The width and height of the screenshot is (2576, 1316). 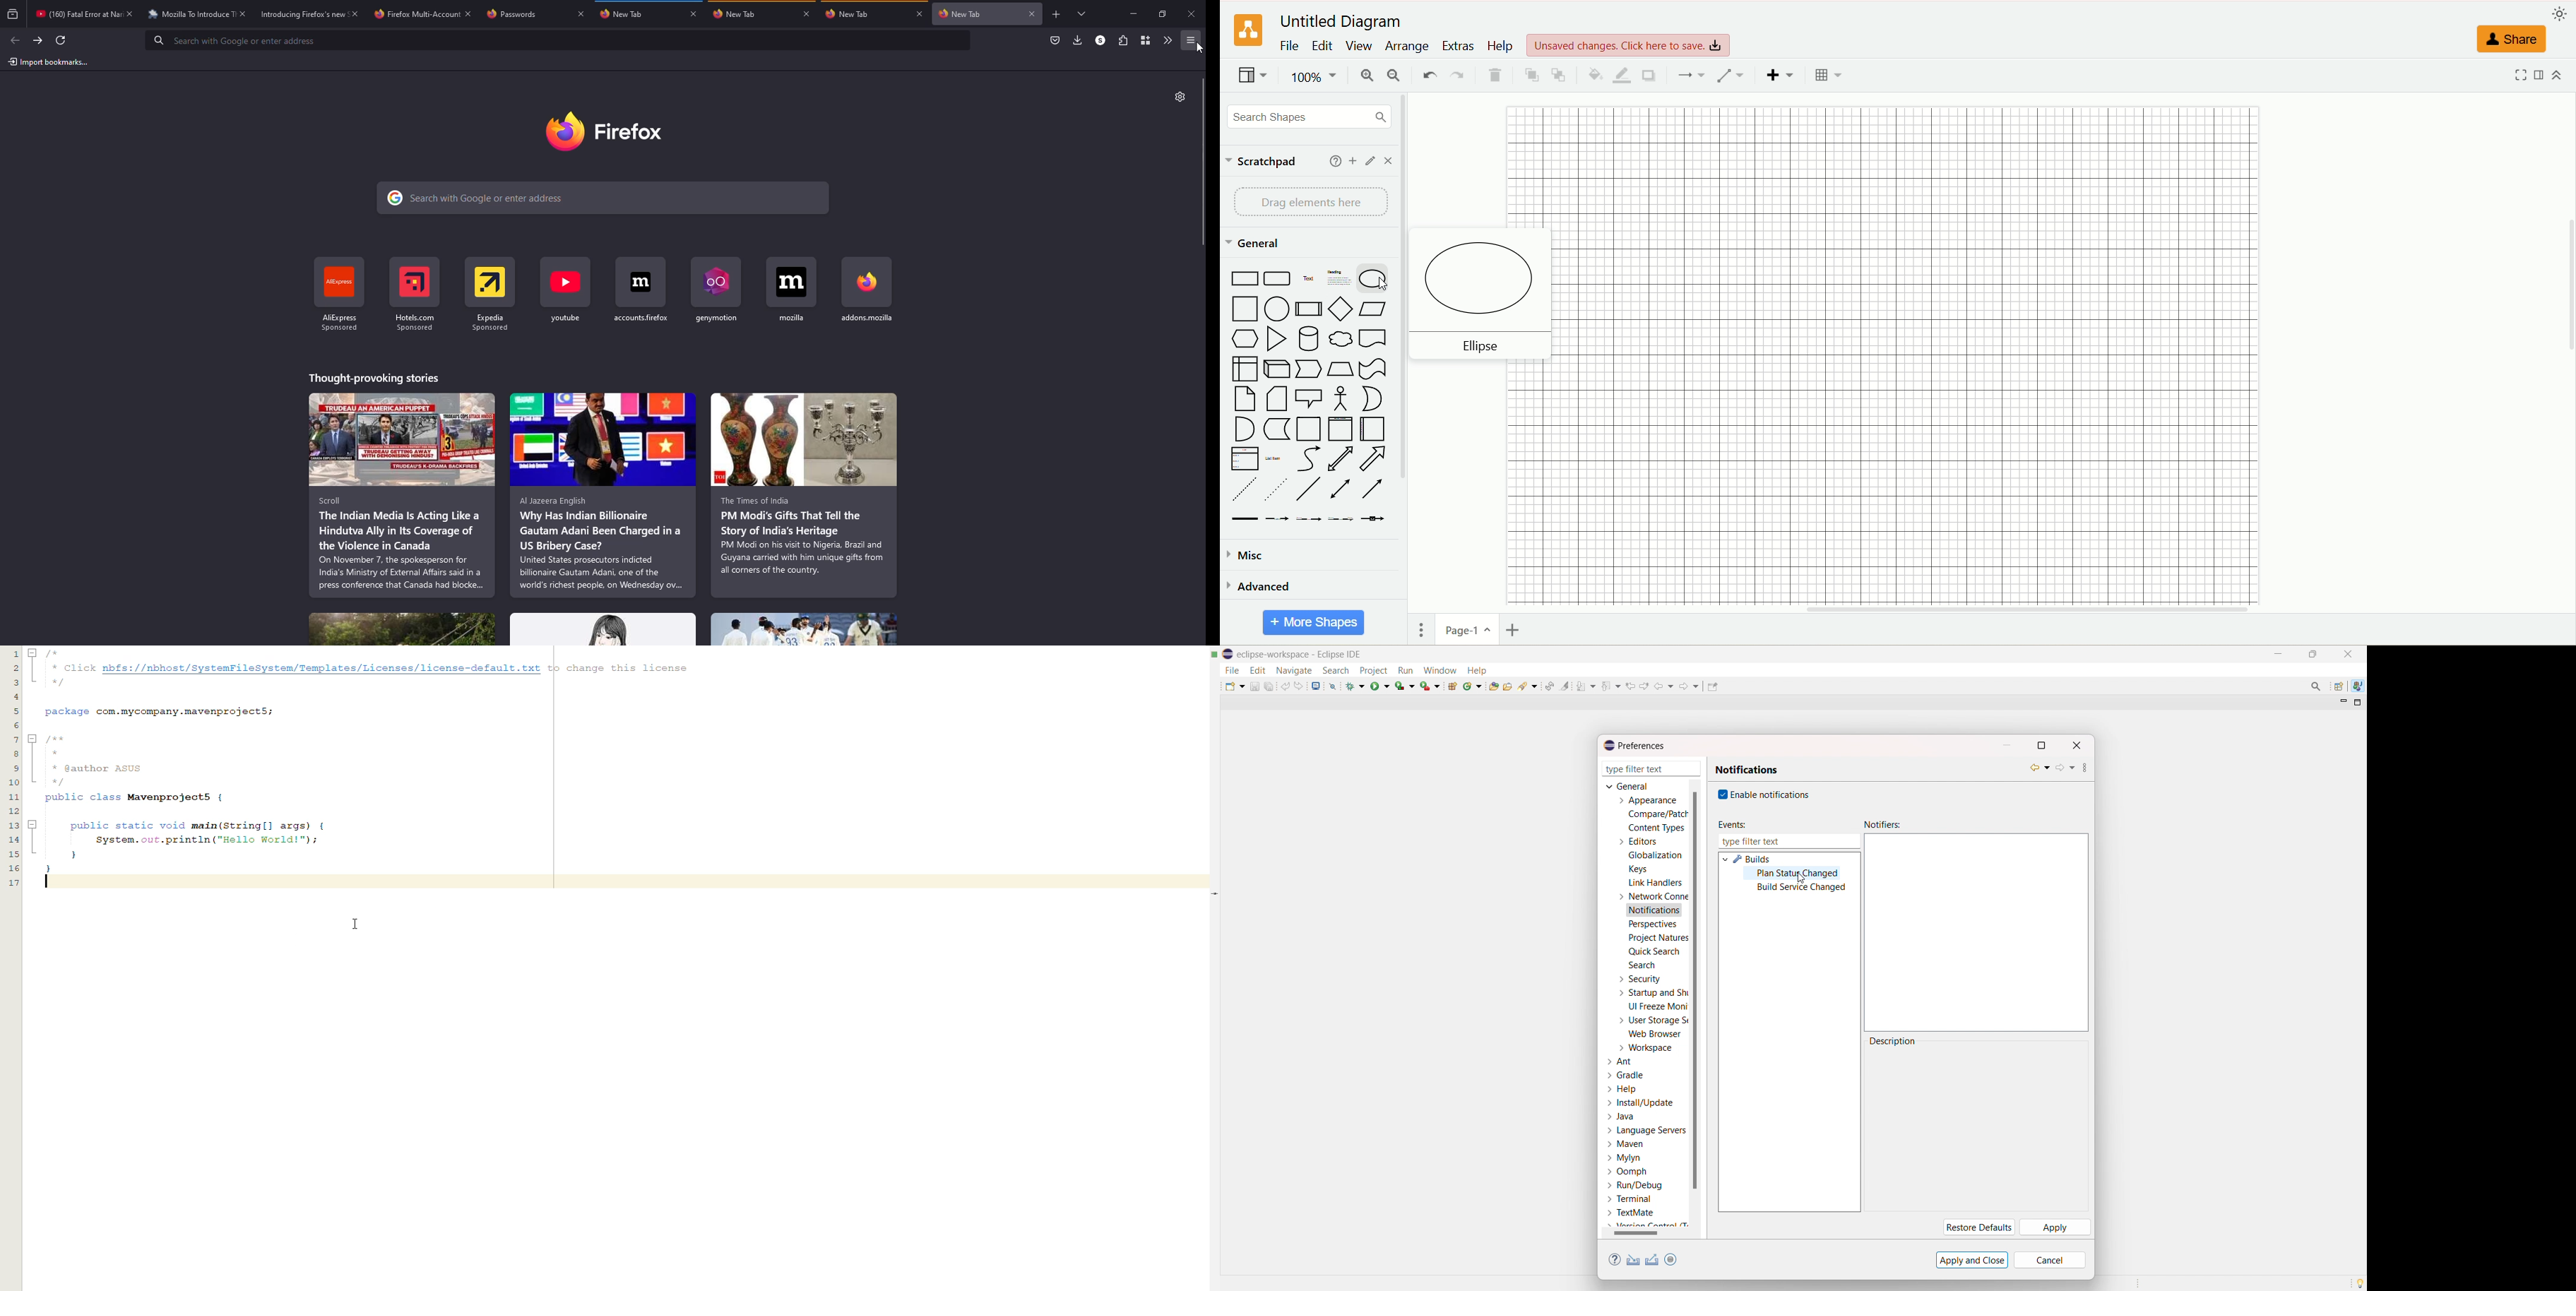 I want to click on close, so click(x=1389, y=160).